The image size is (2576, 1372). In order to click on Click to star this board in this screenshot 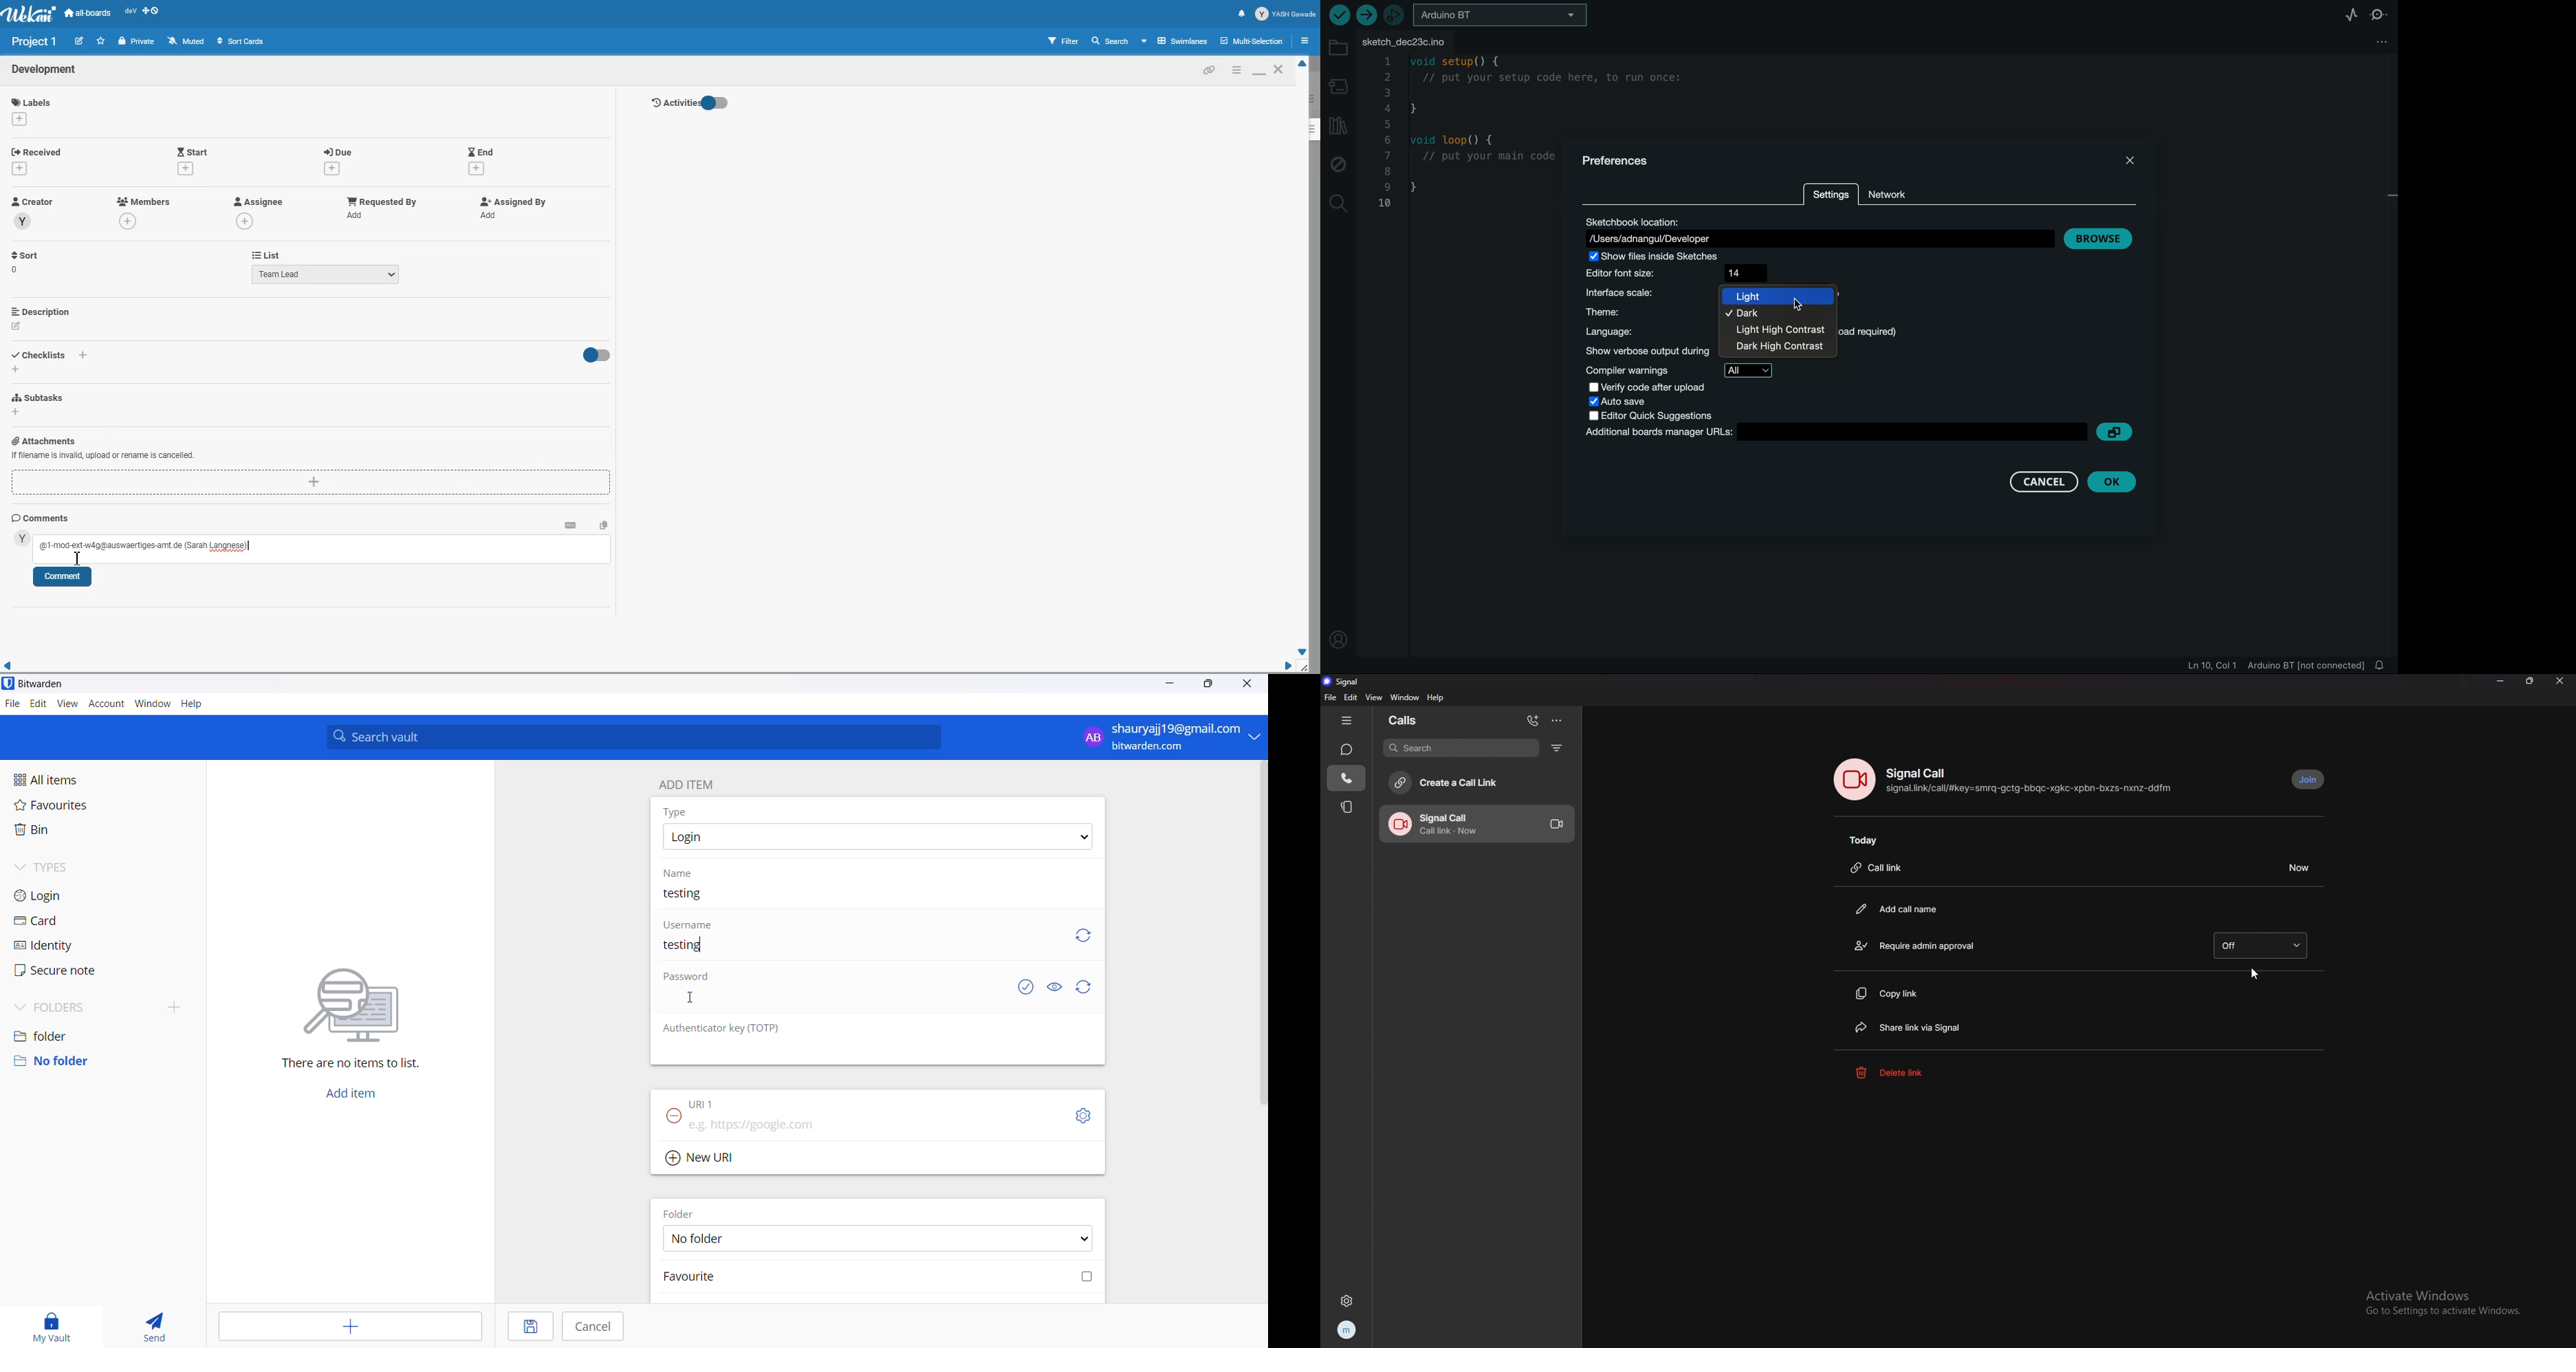, I will do `click(101, 41)`.